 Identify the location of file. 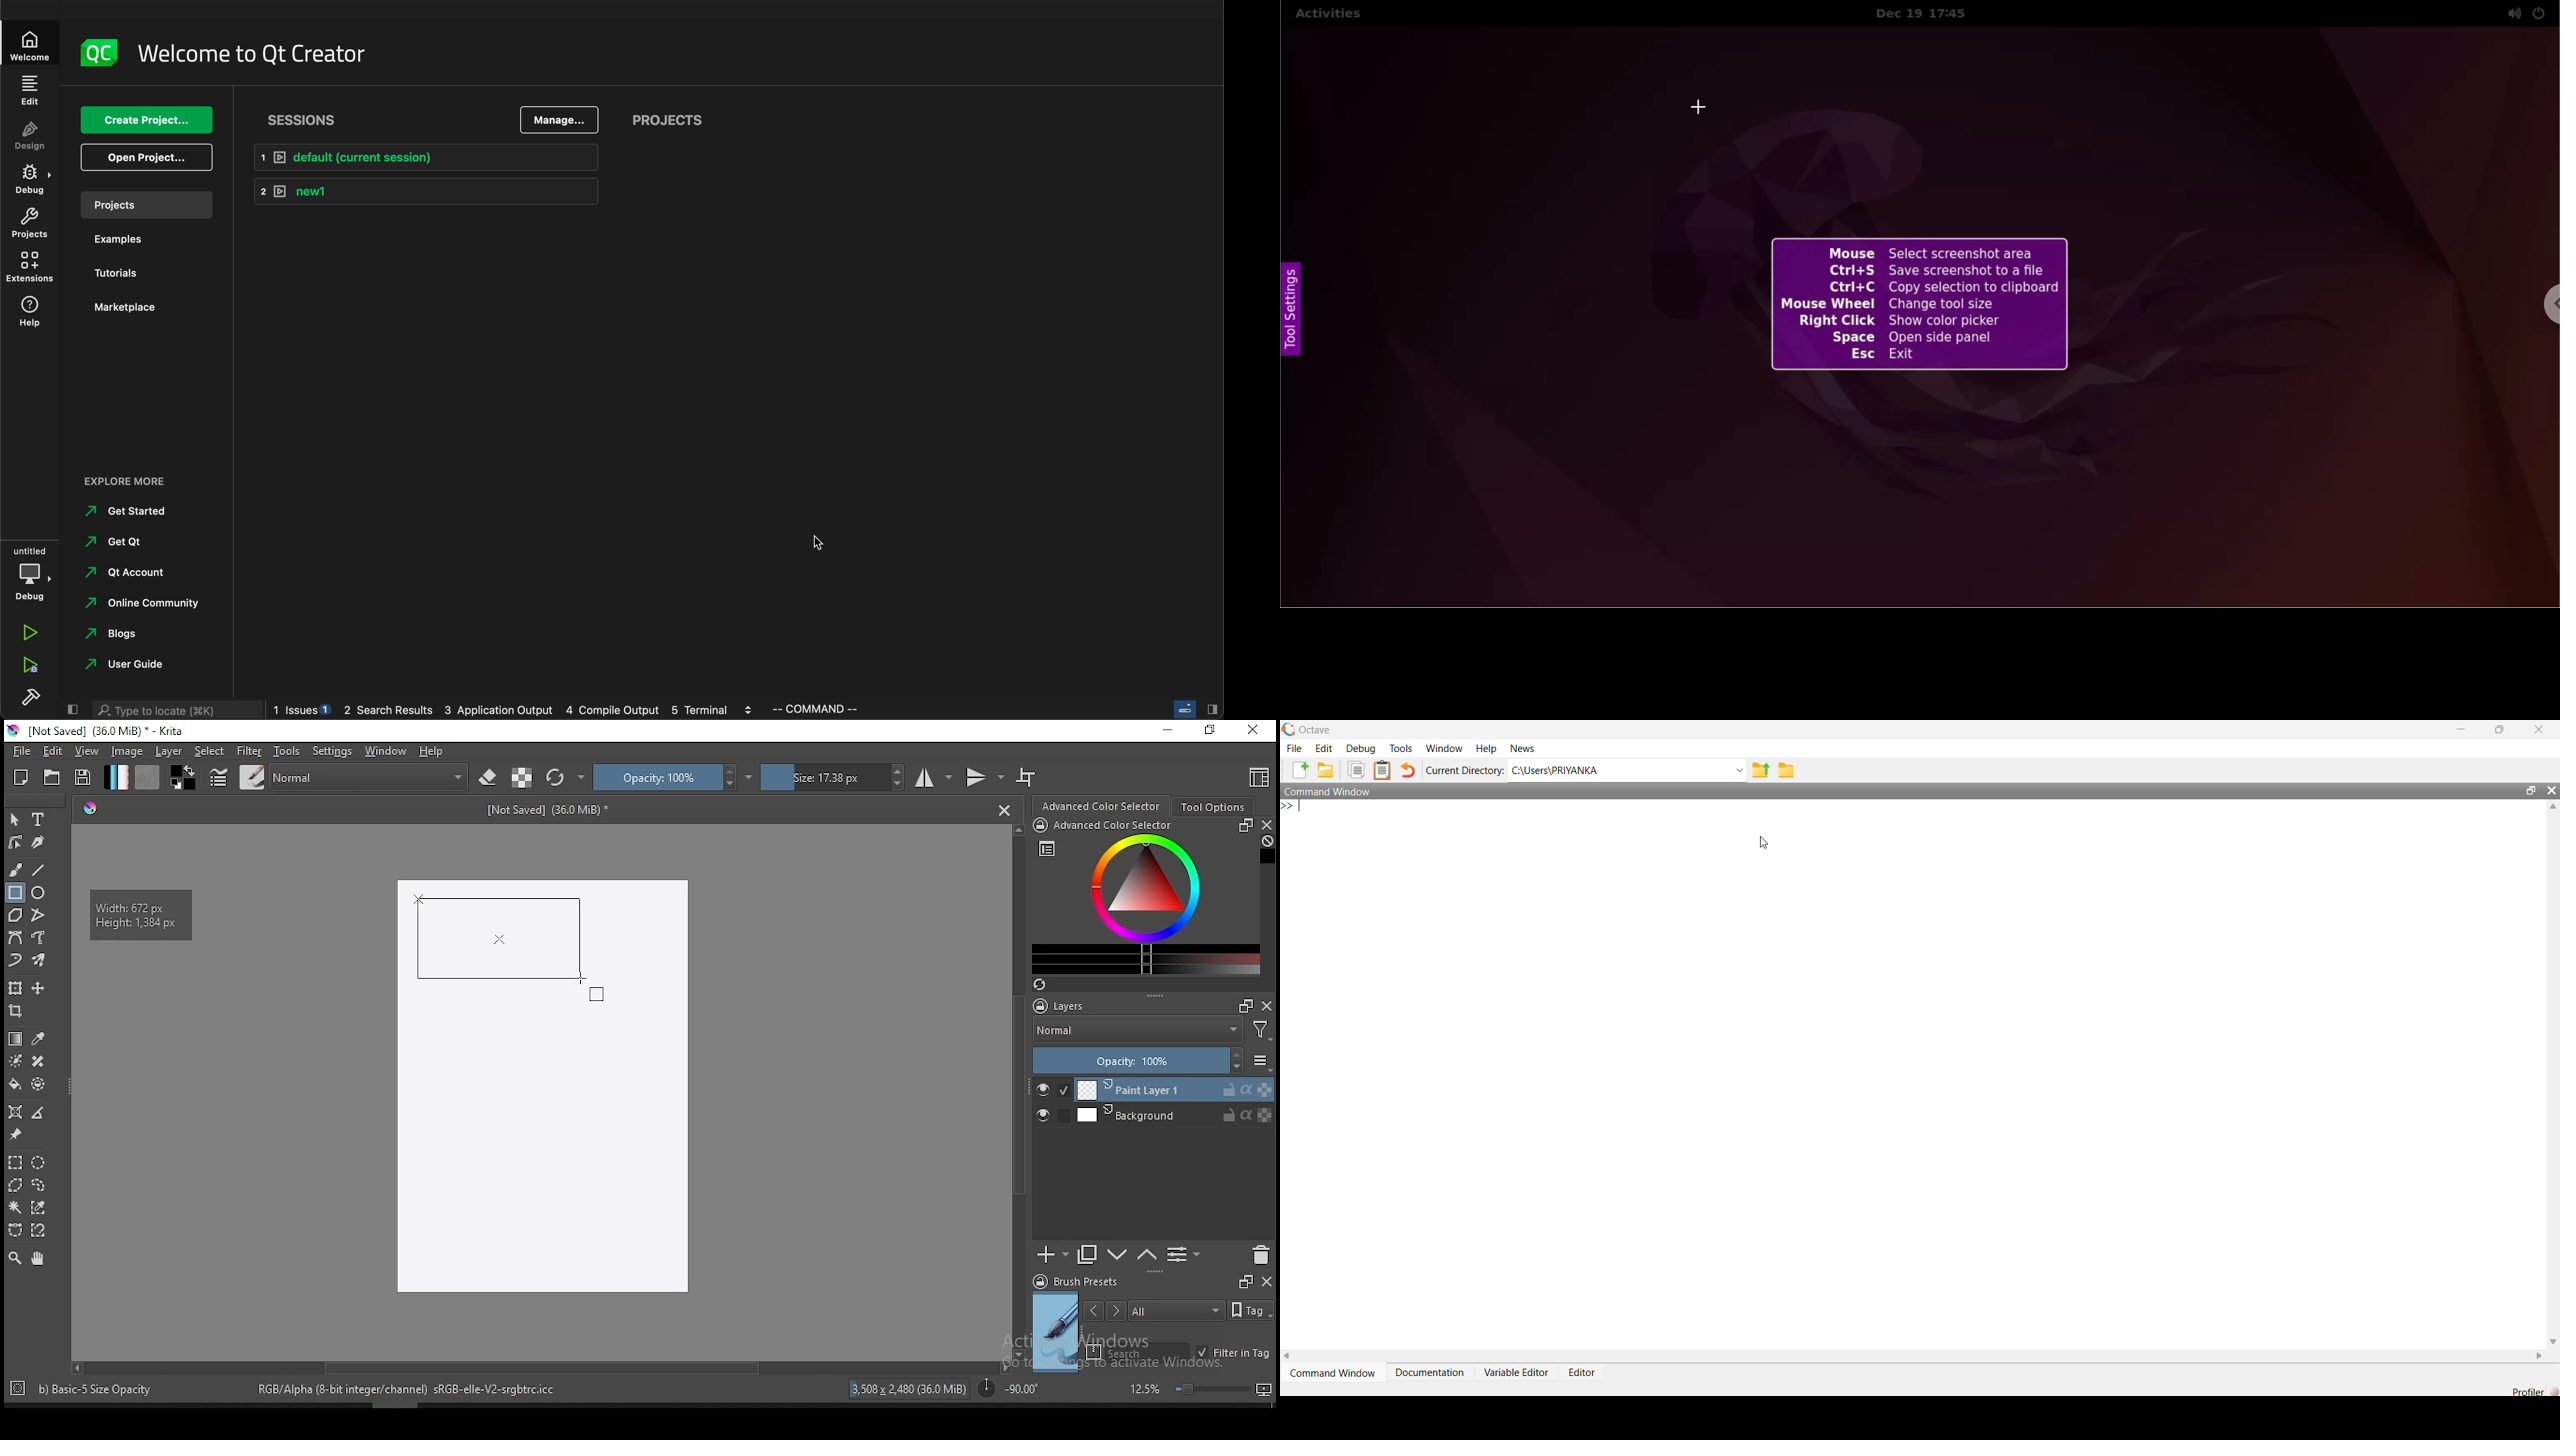
(21, 751).